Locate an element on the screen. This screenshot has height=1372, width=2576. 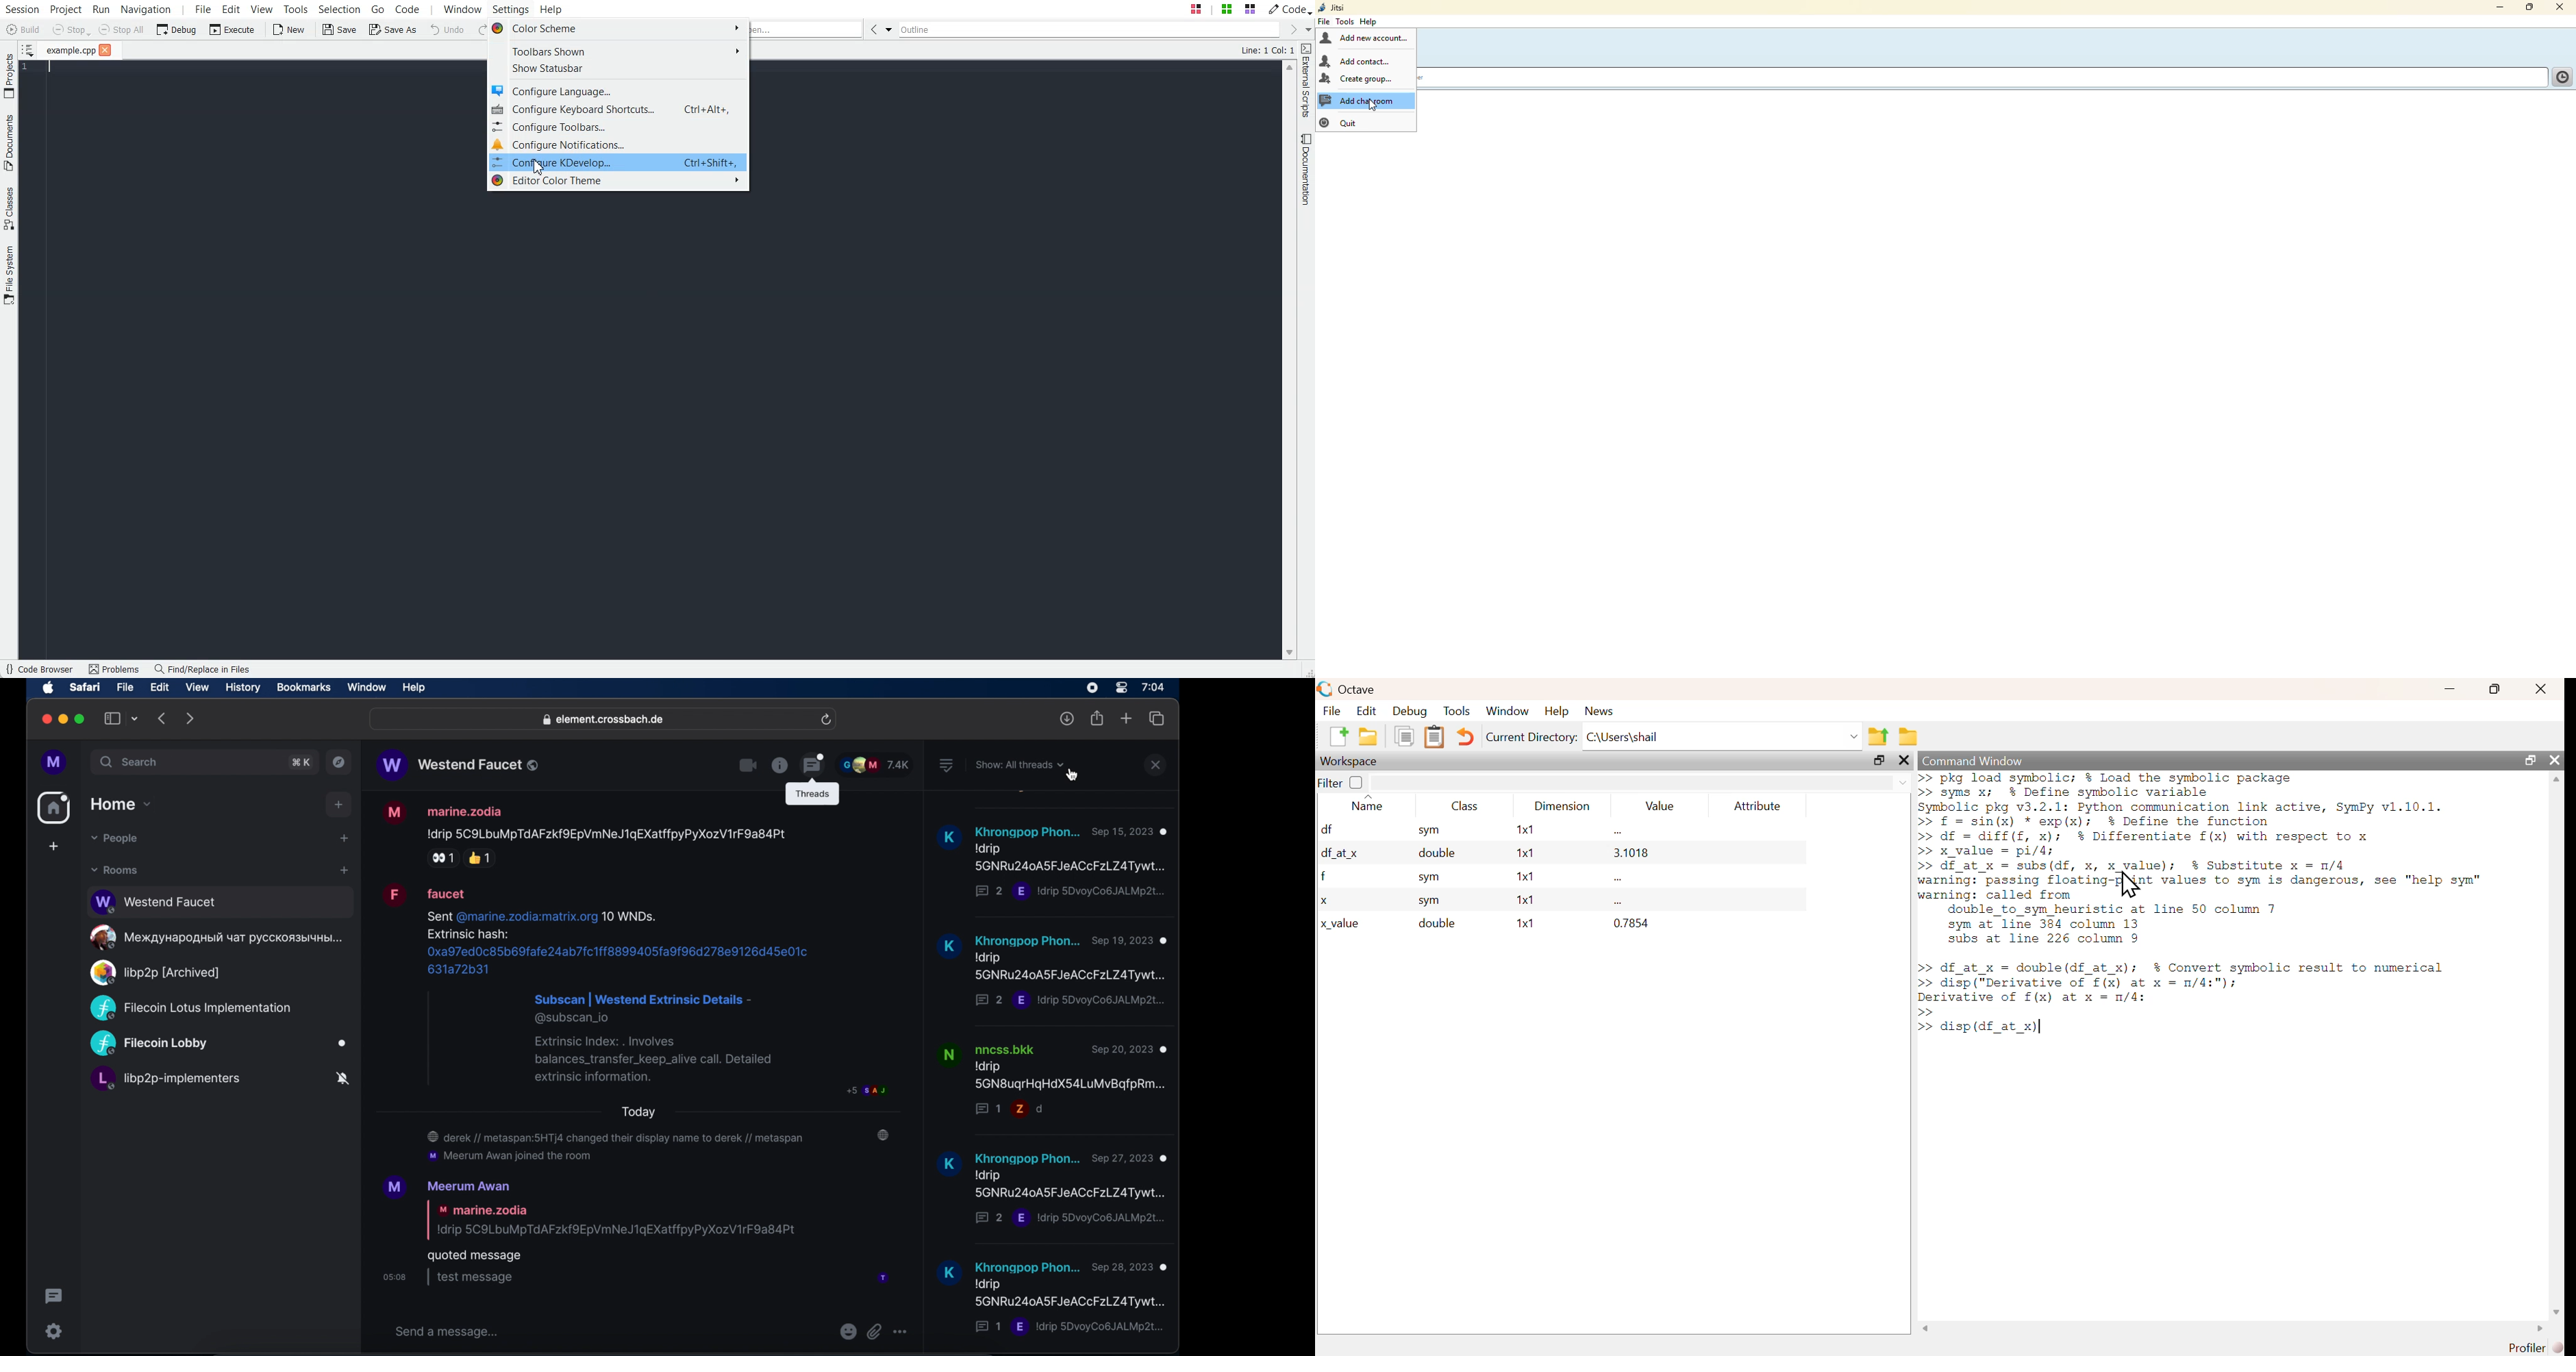
thumbs up reaction is located at coordinates (487, 859).